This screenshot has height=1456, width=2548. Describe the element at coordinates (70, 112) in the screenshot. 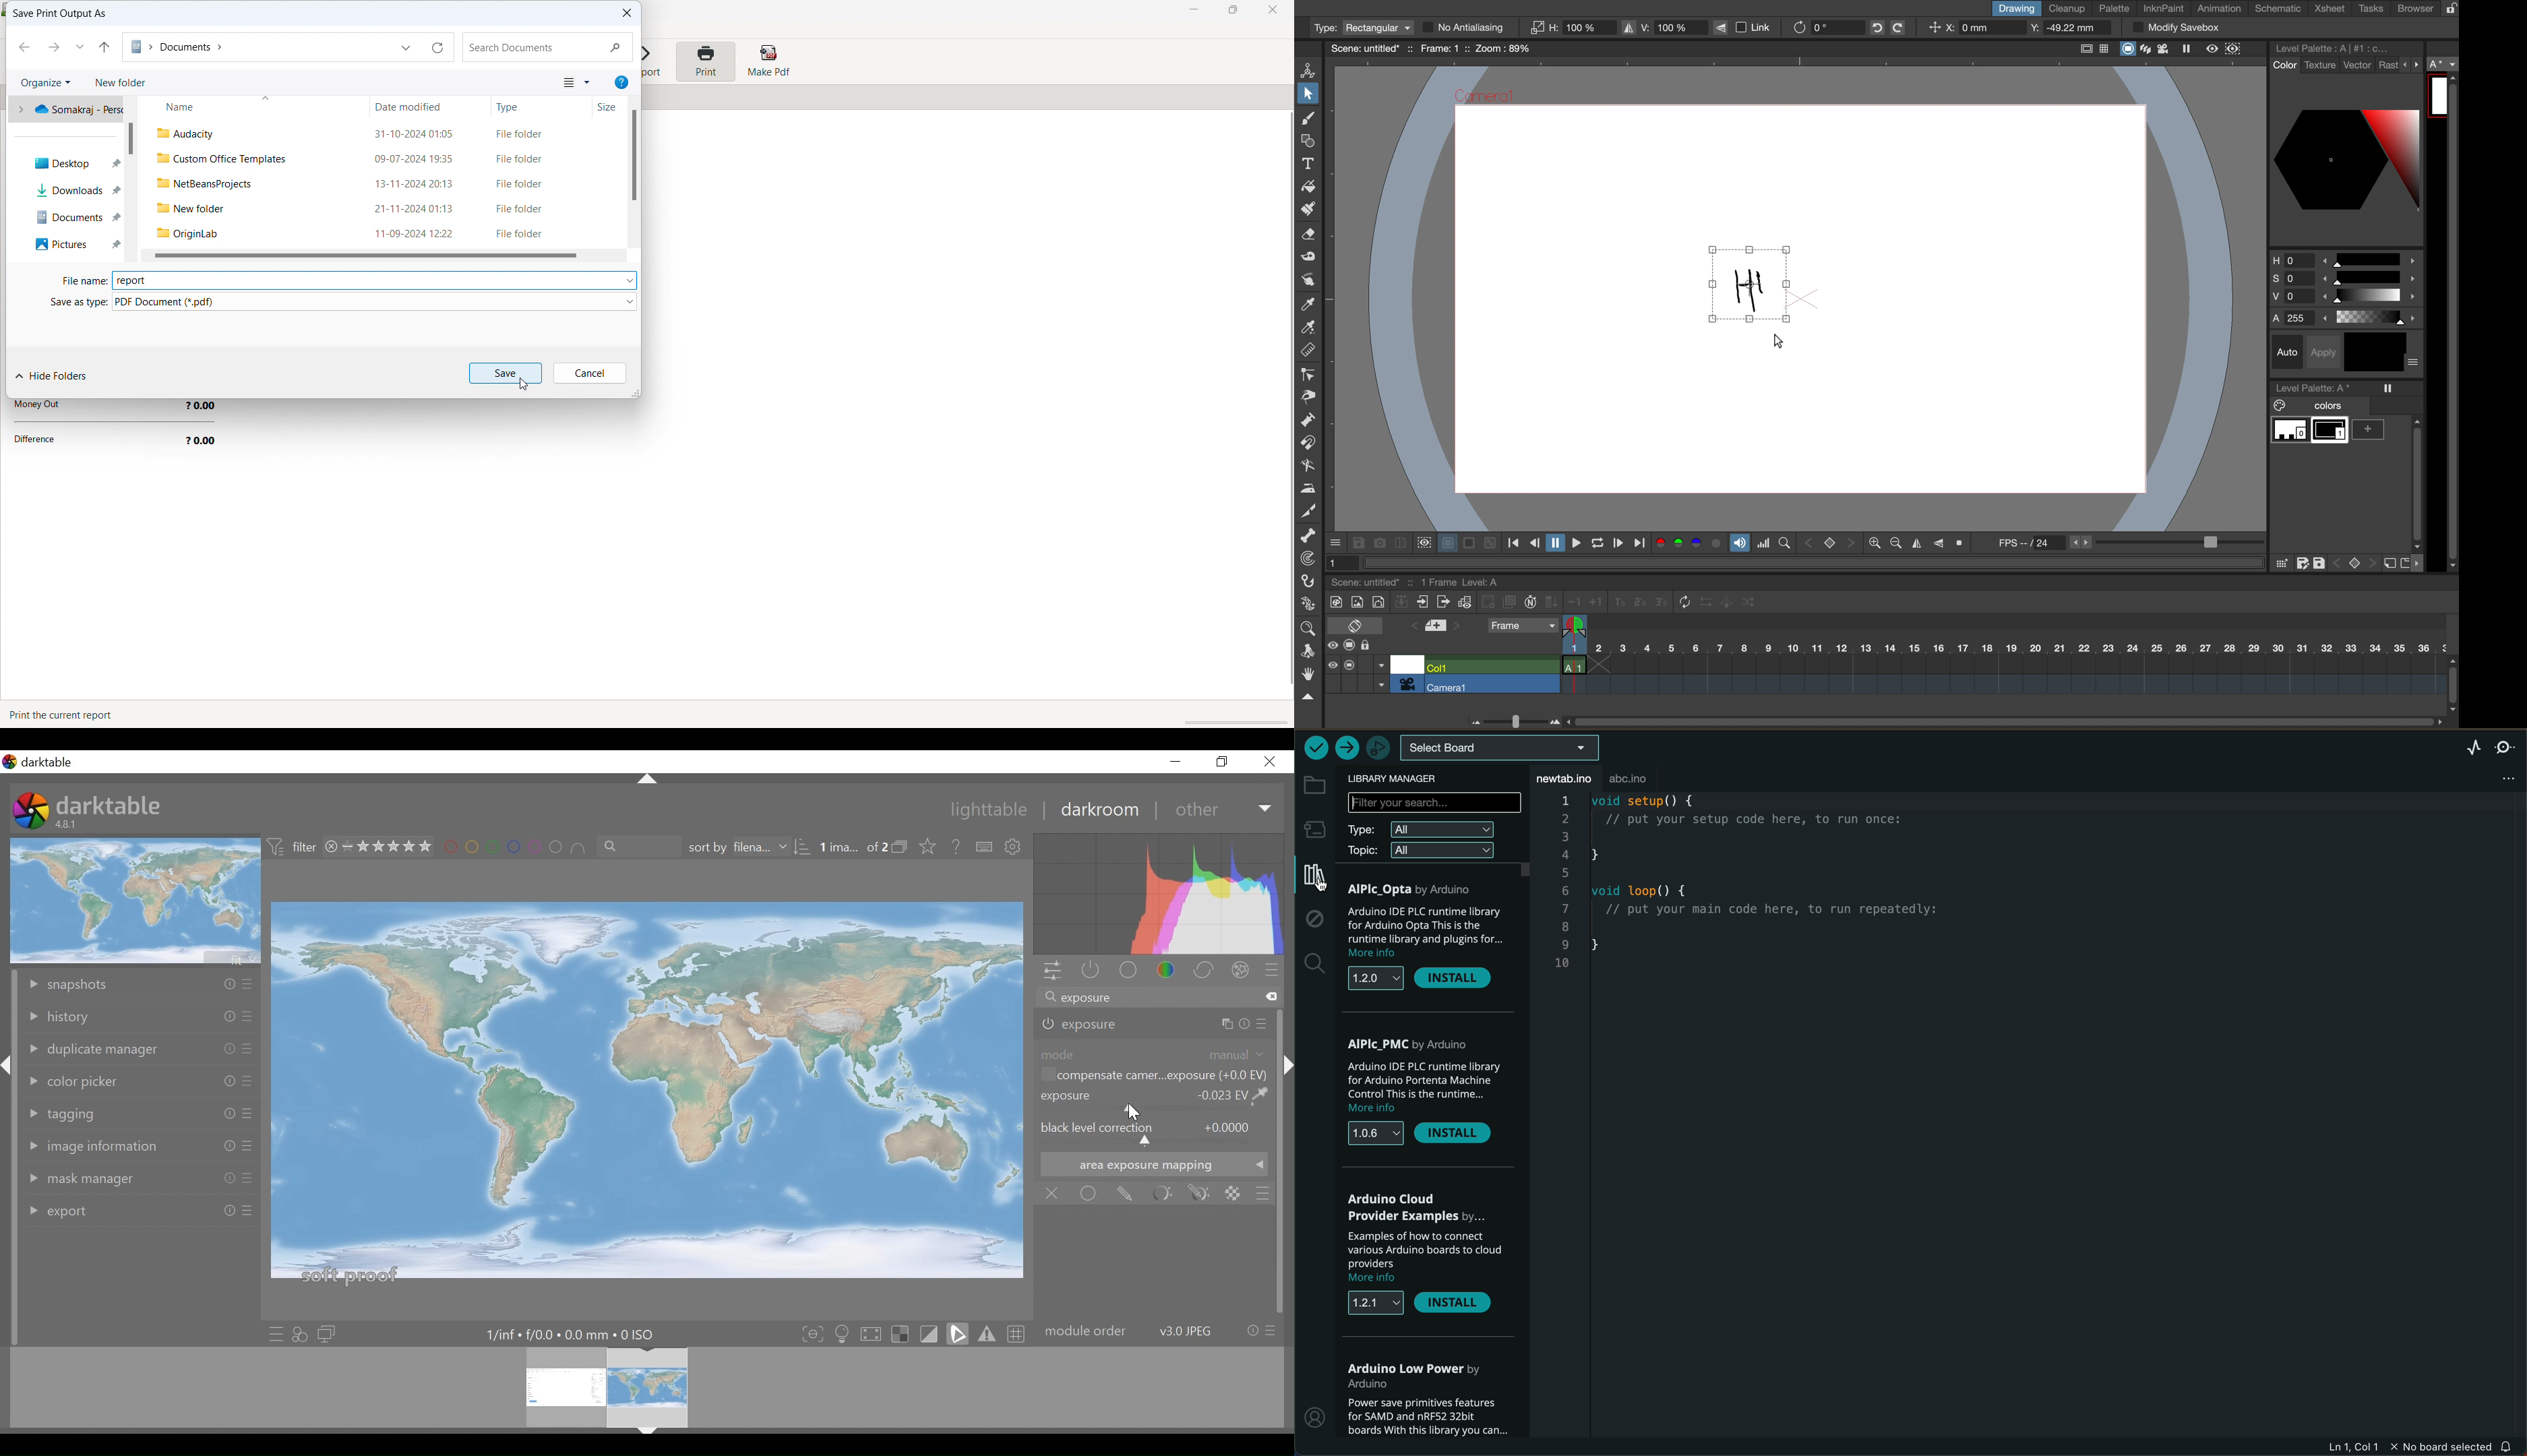

I see ` Somakraj - Pers` at that location.